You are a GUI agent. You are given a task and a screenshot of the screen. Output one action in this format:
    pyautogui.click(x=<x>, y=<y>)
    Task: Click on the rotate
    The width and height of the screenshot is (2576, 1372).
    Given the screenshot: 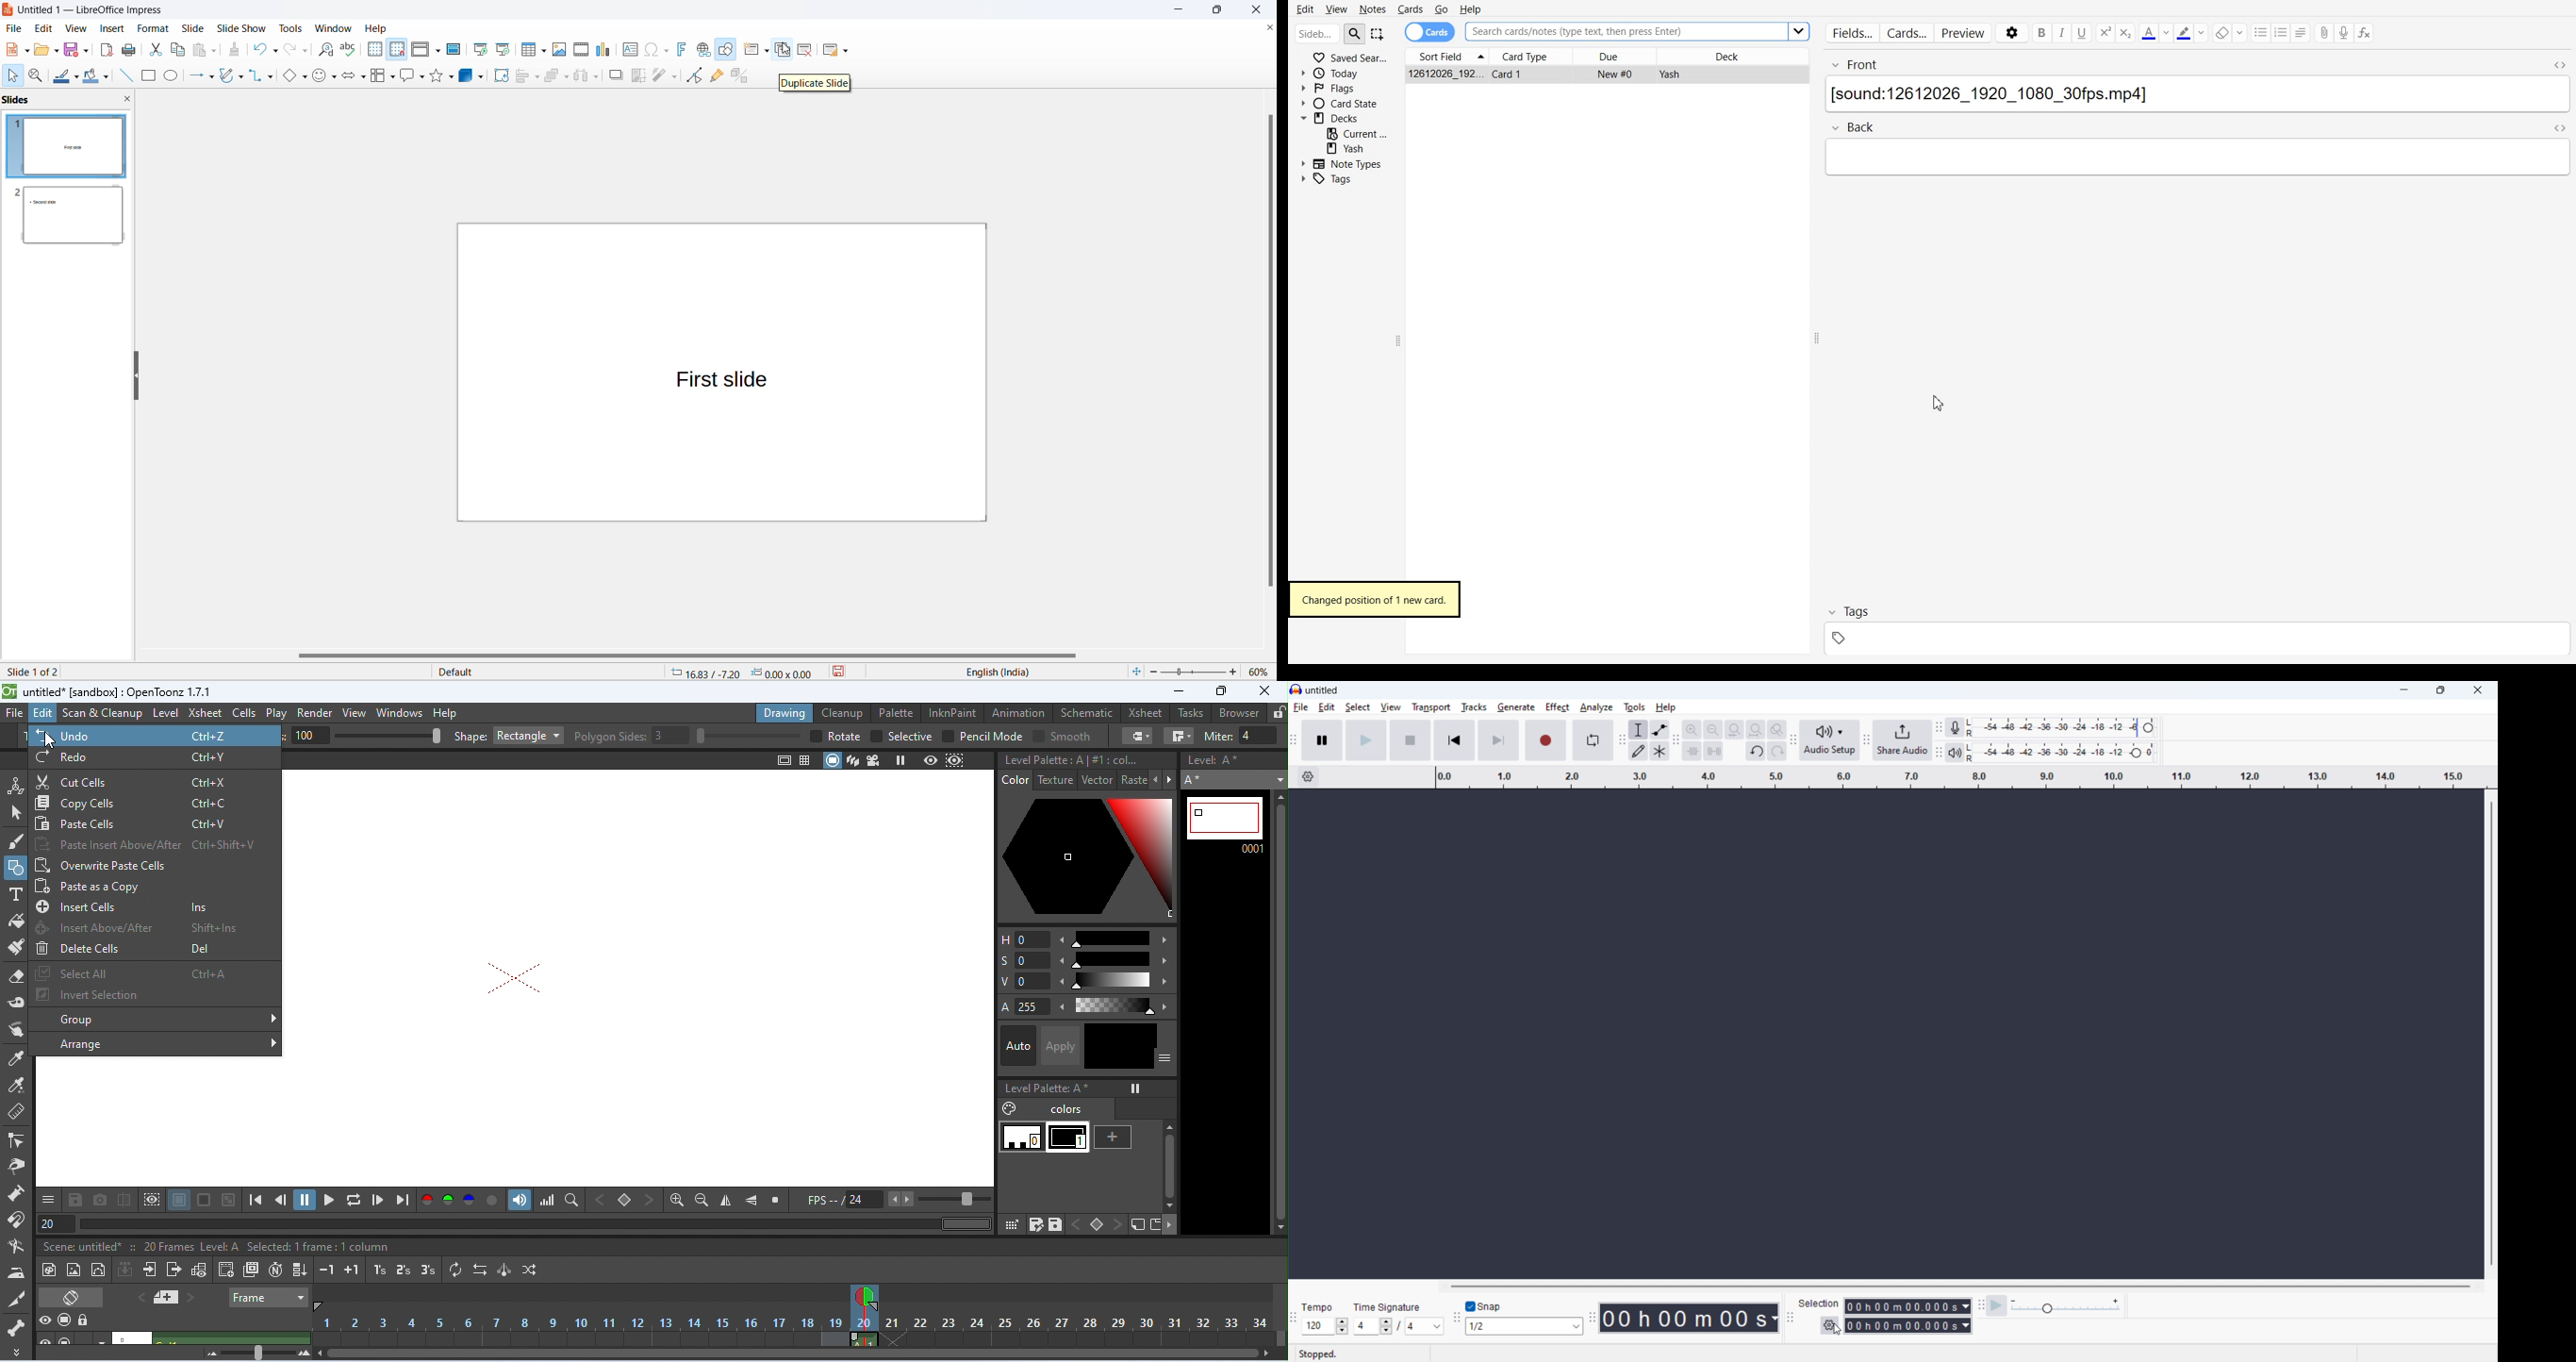 What is the action you would take?
    pyautogui.click(x=503, y=77)
    